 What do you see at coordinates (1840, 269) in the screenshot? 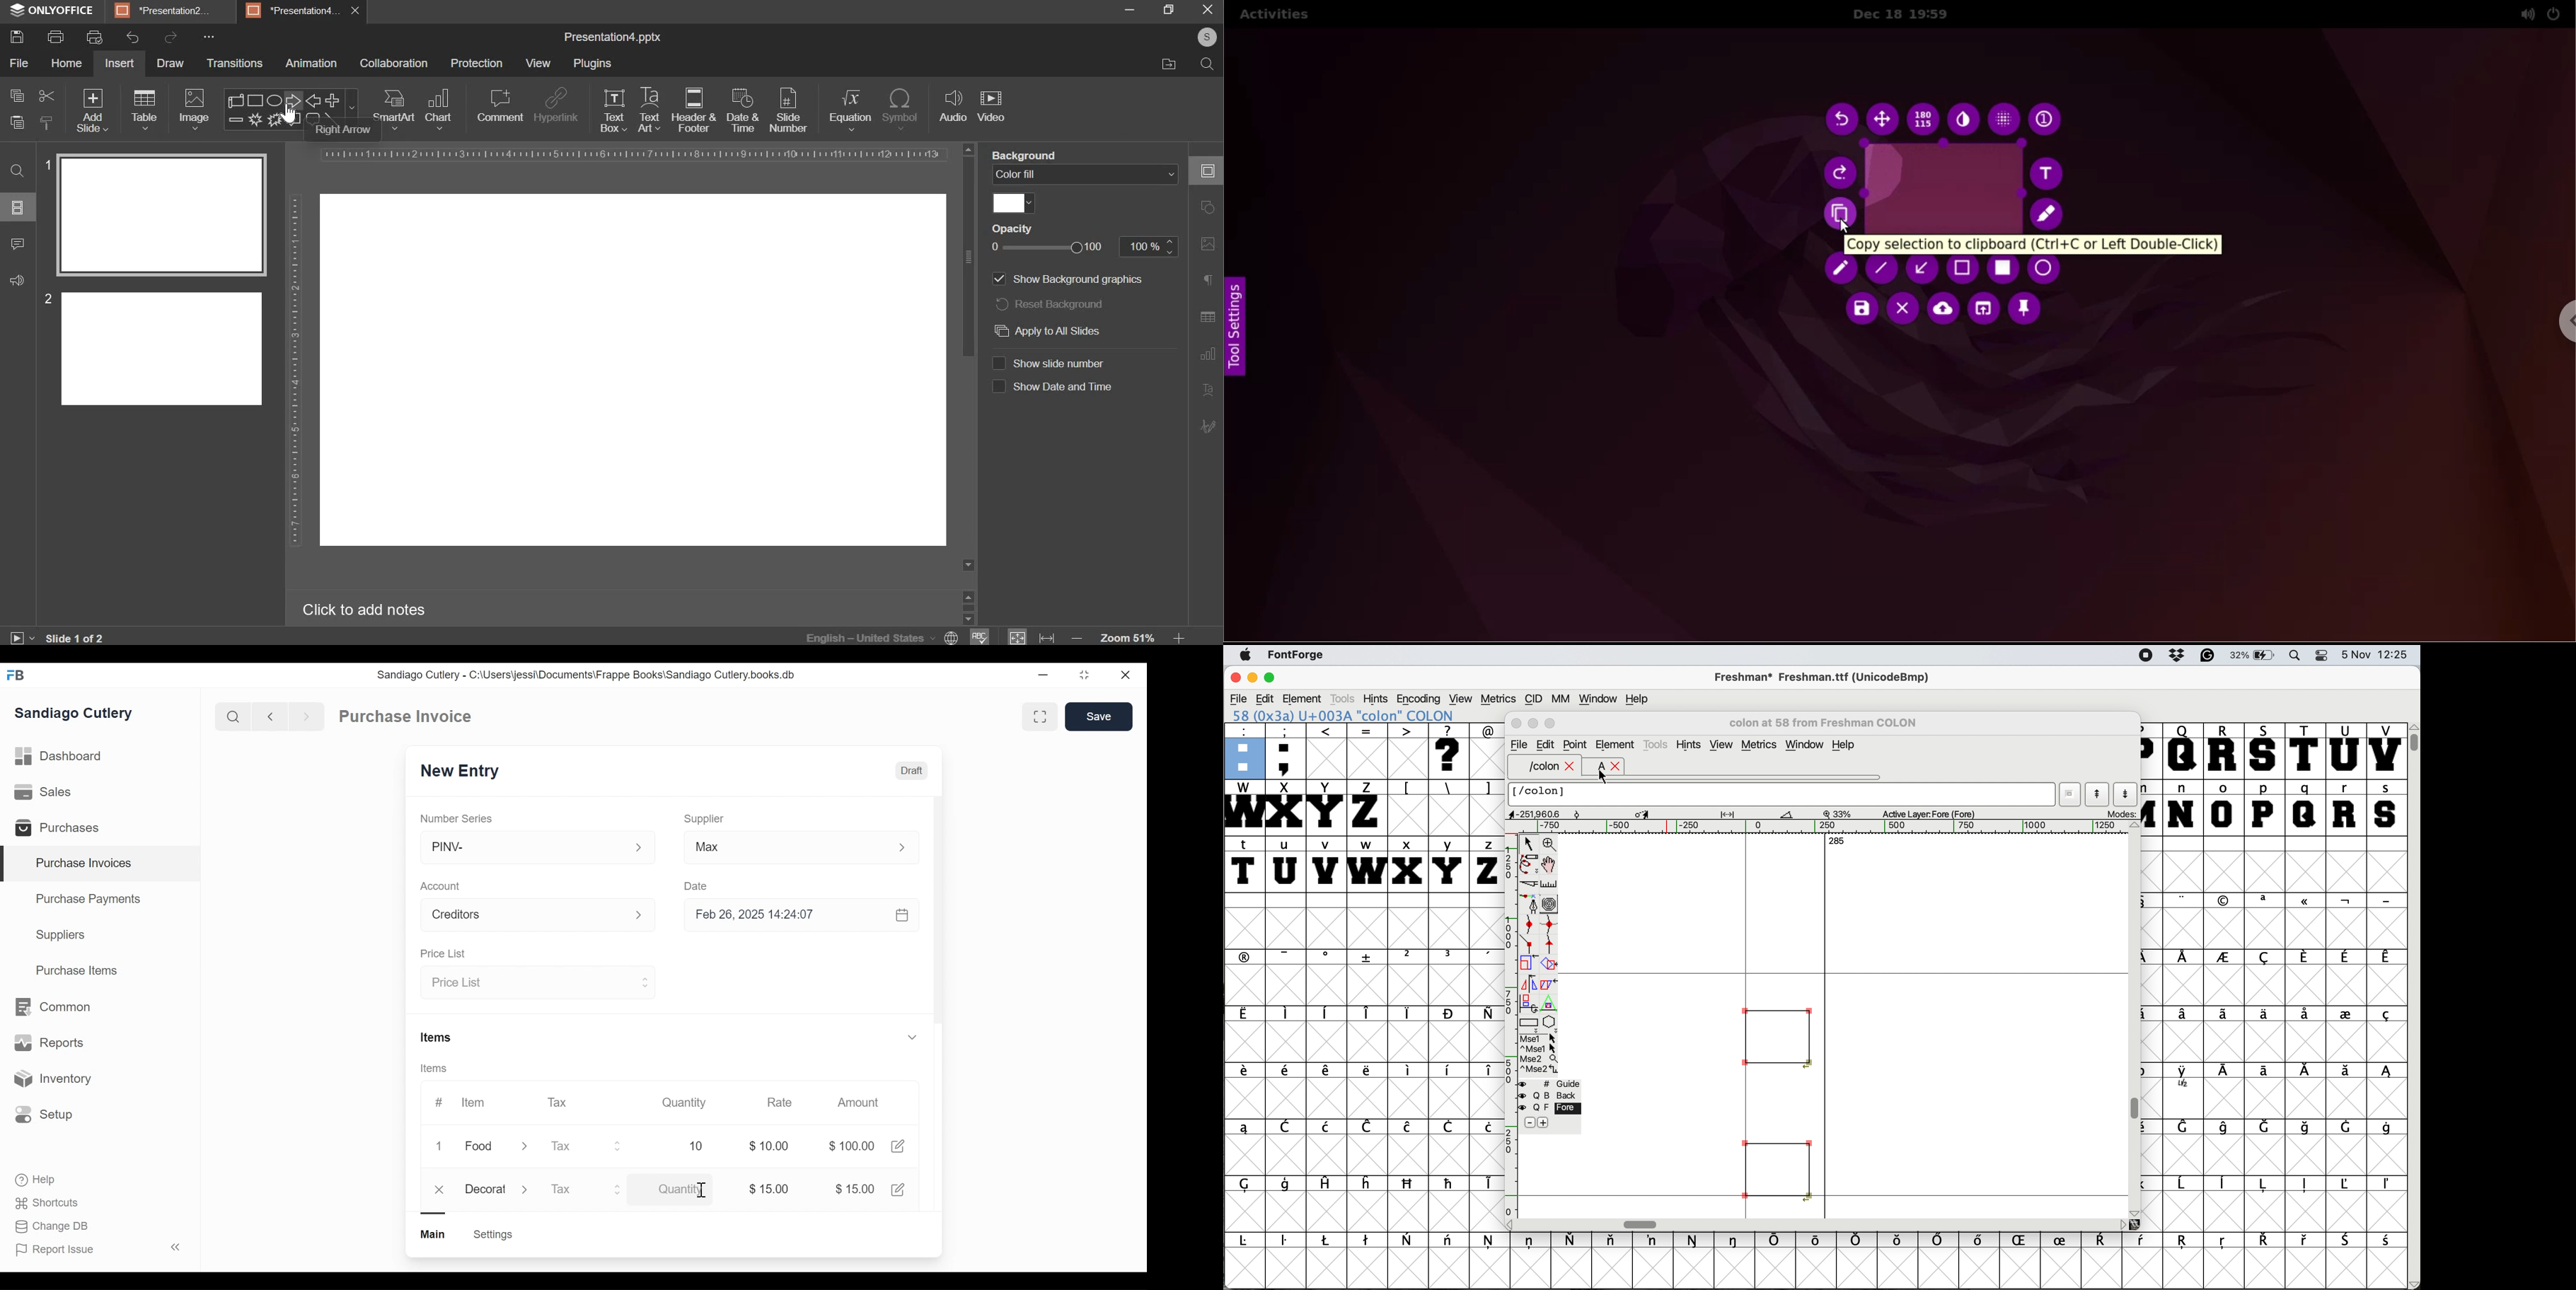
I see `pencil` at bounding box center [1840, 269].